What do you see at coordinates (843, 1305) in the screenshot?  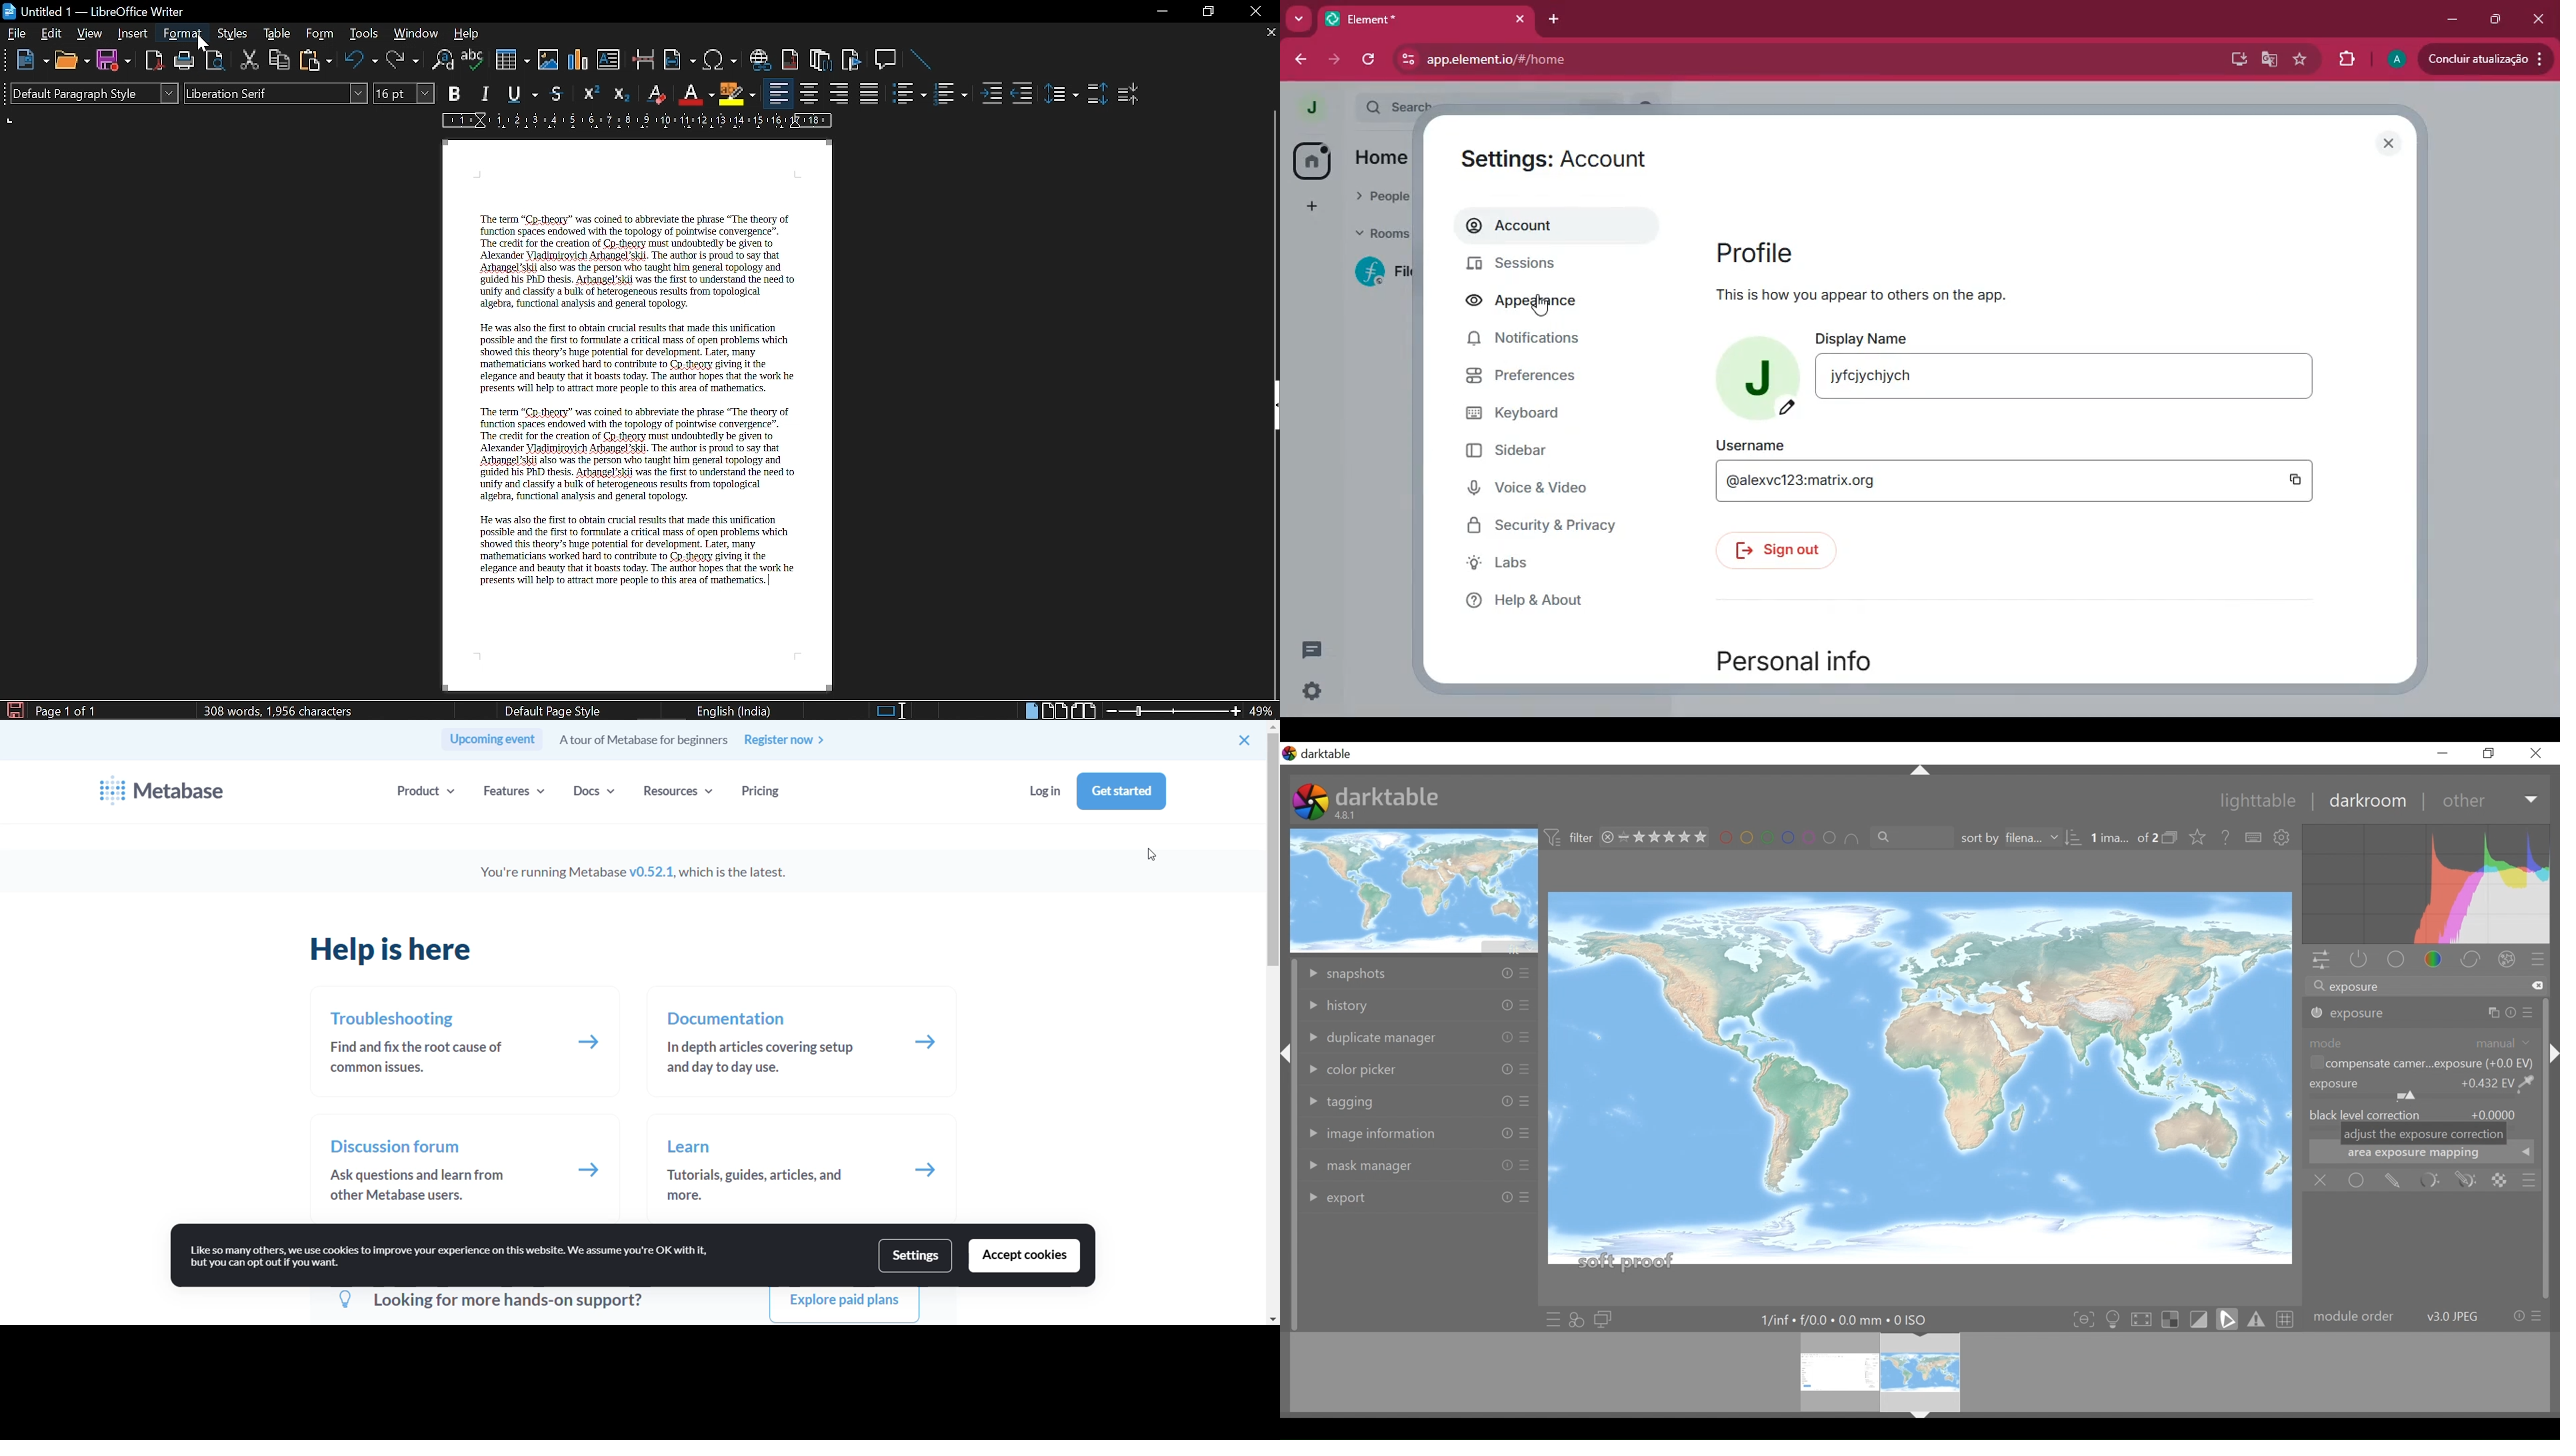 I see `paid plans button` at bounding box center [843, 1305].